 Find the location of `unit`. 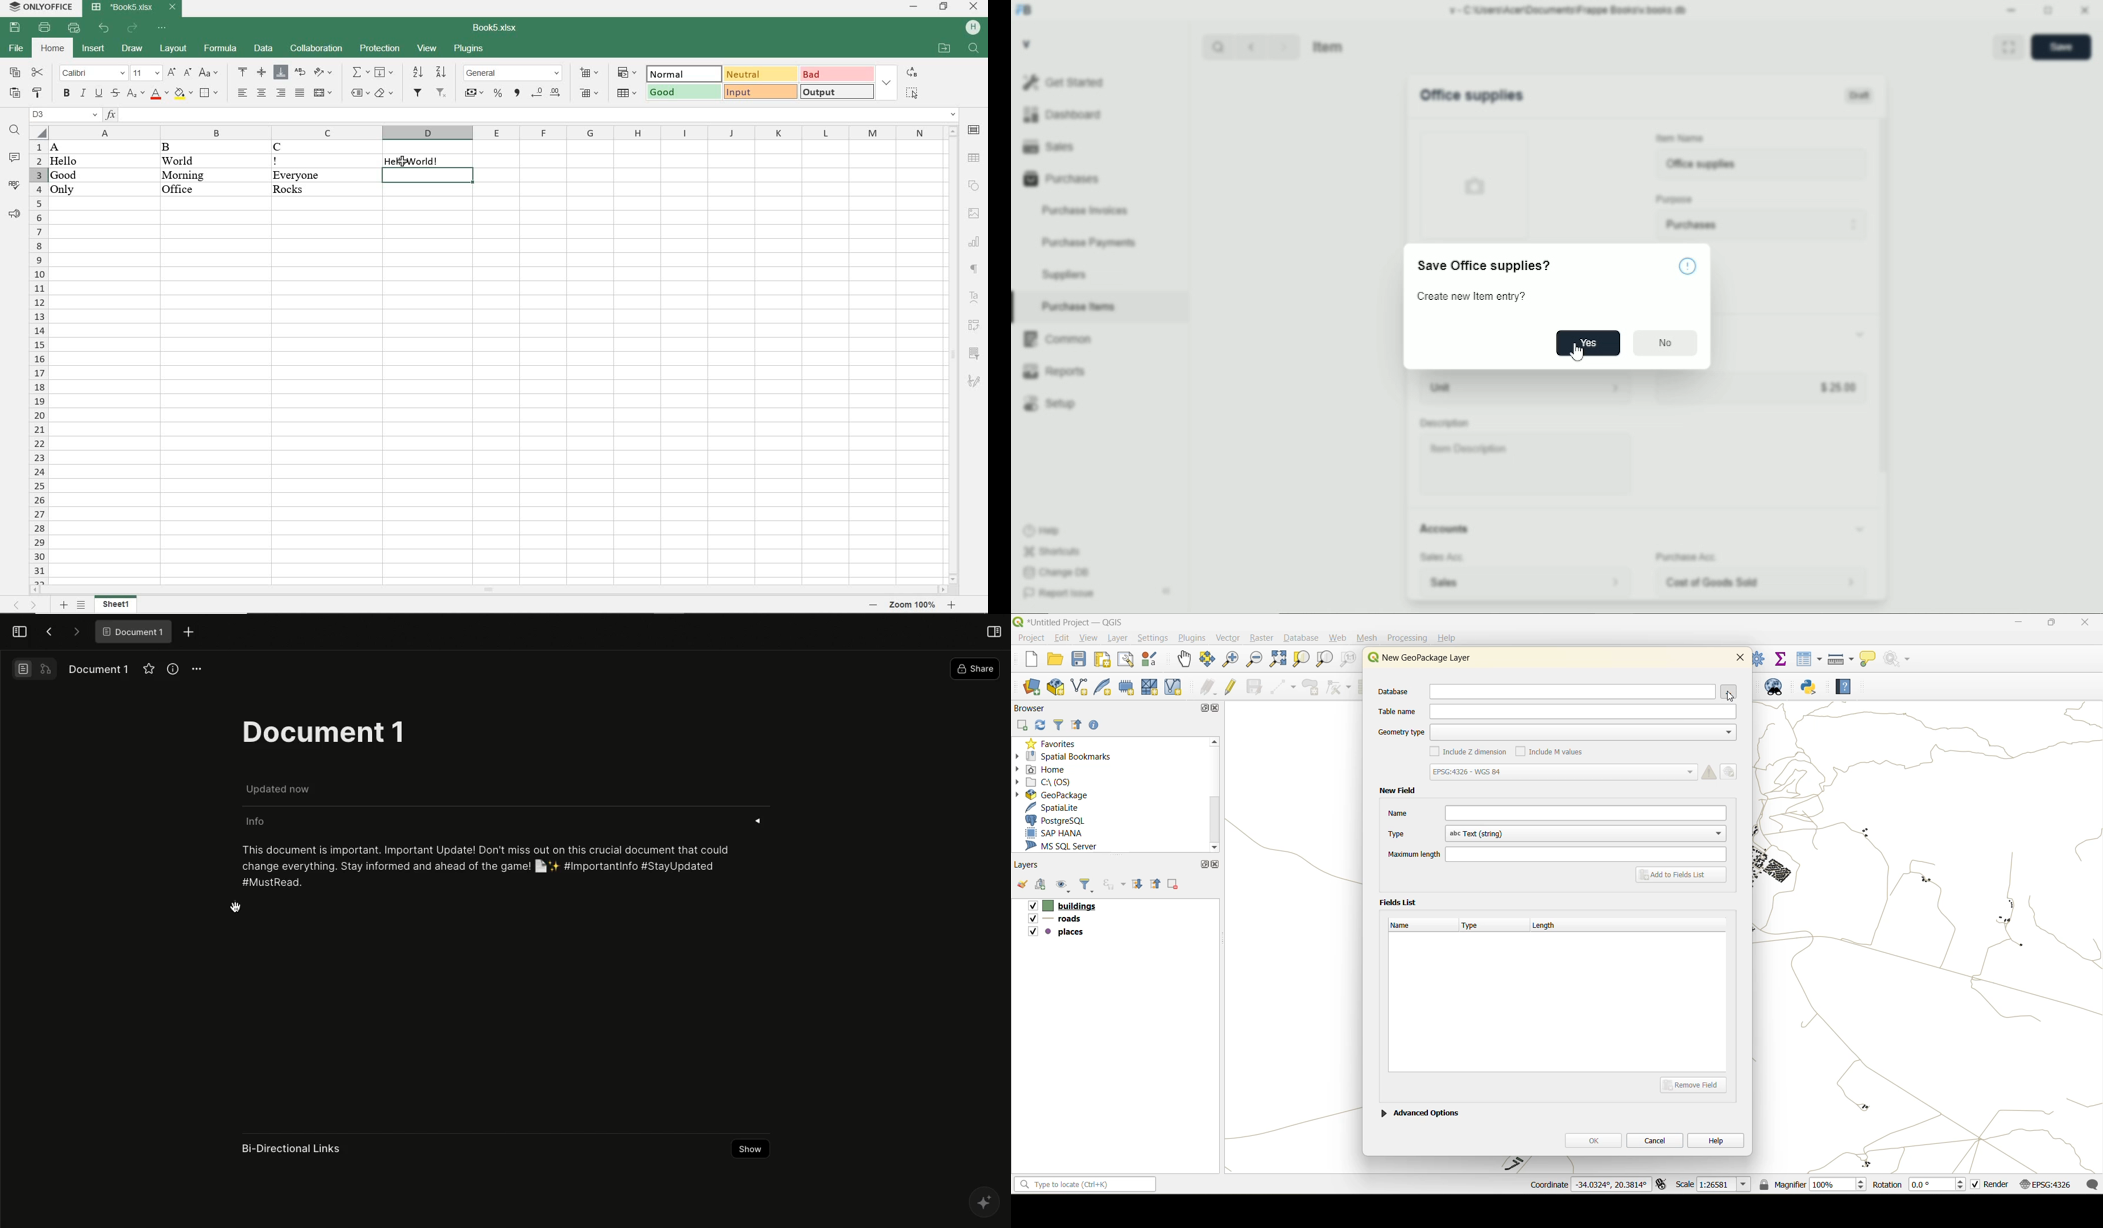

unit is located at coordinates (1501, 388).